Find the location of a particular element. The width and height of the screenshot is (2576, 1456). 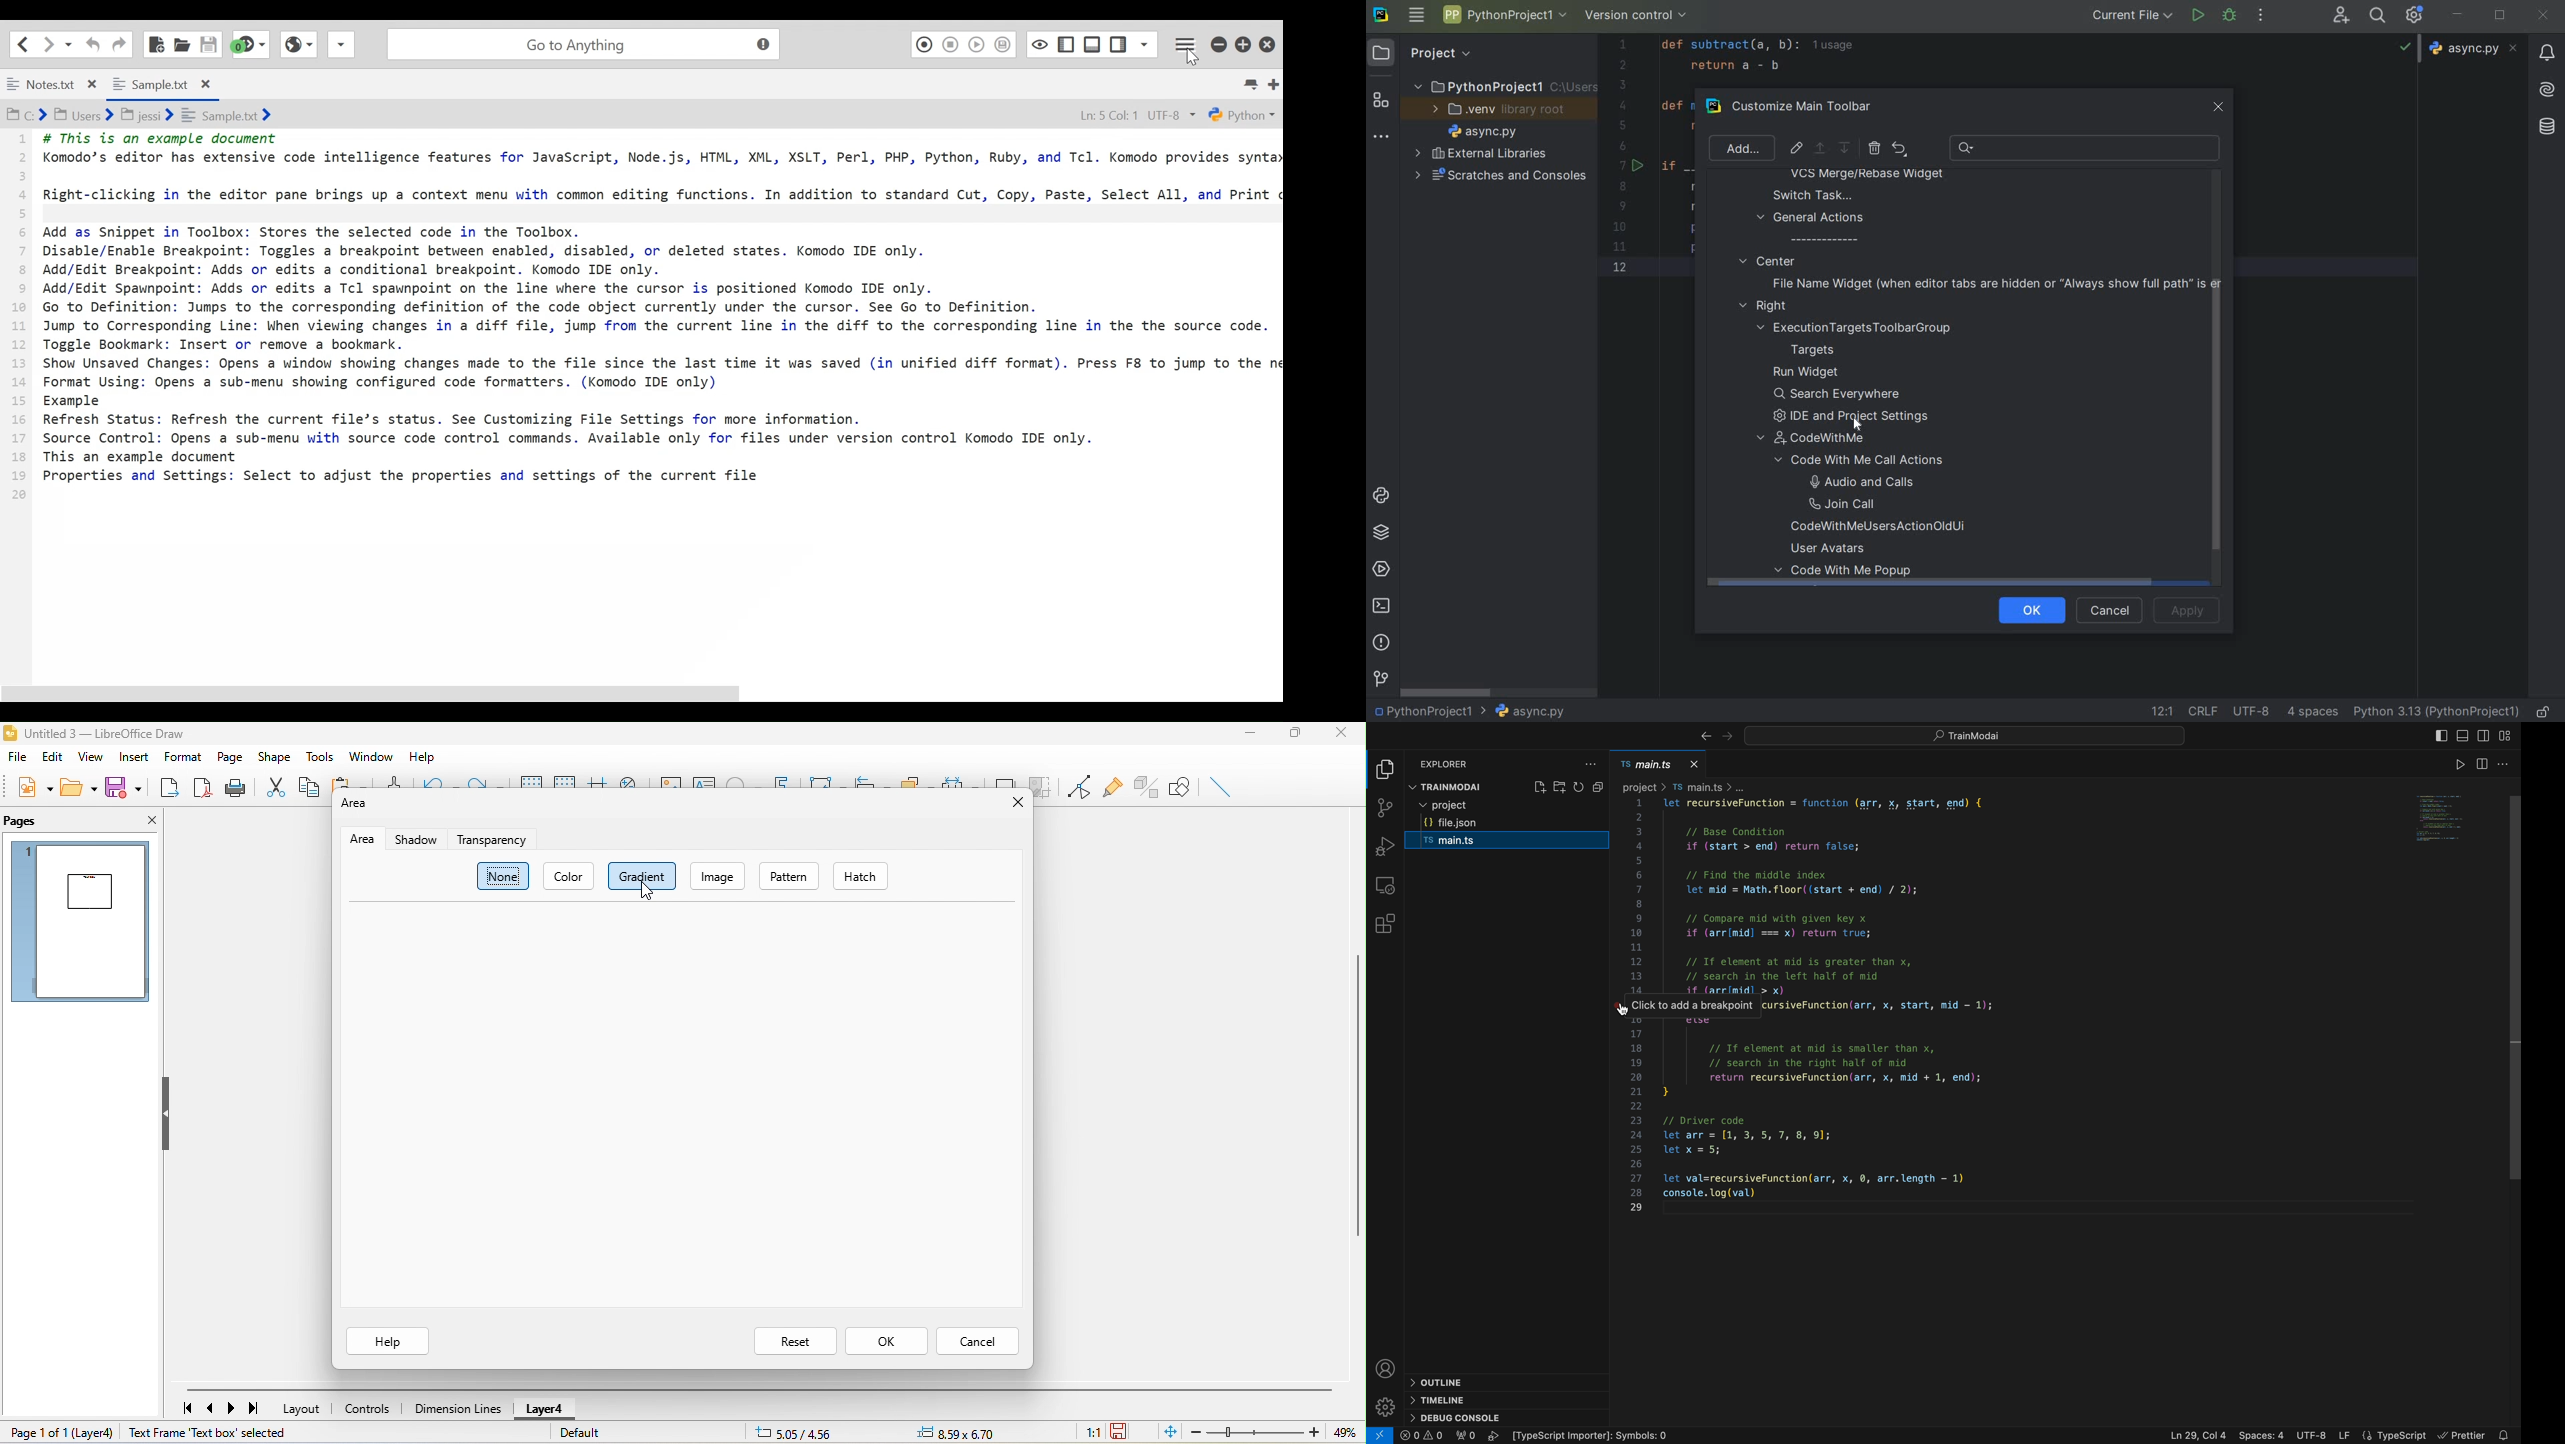

special character is located at coordinates (742, 779).